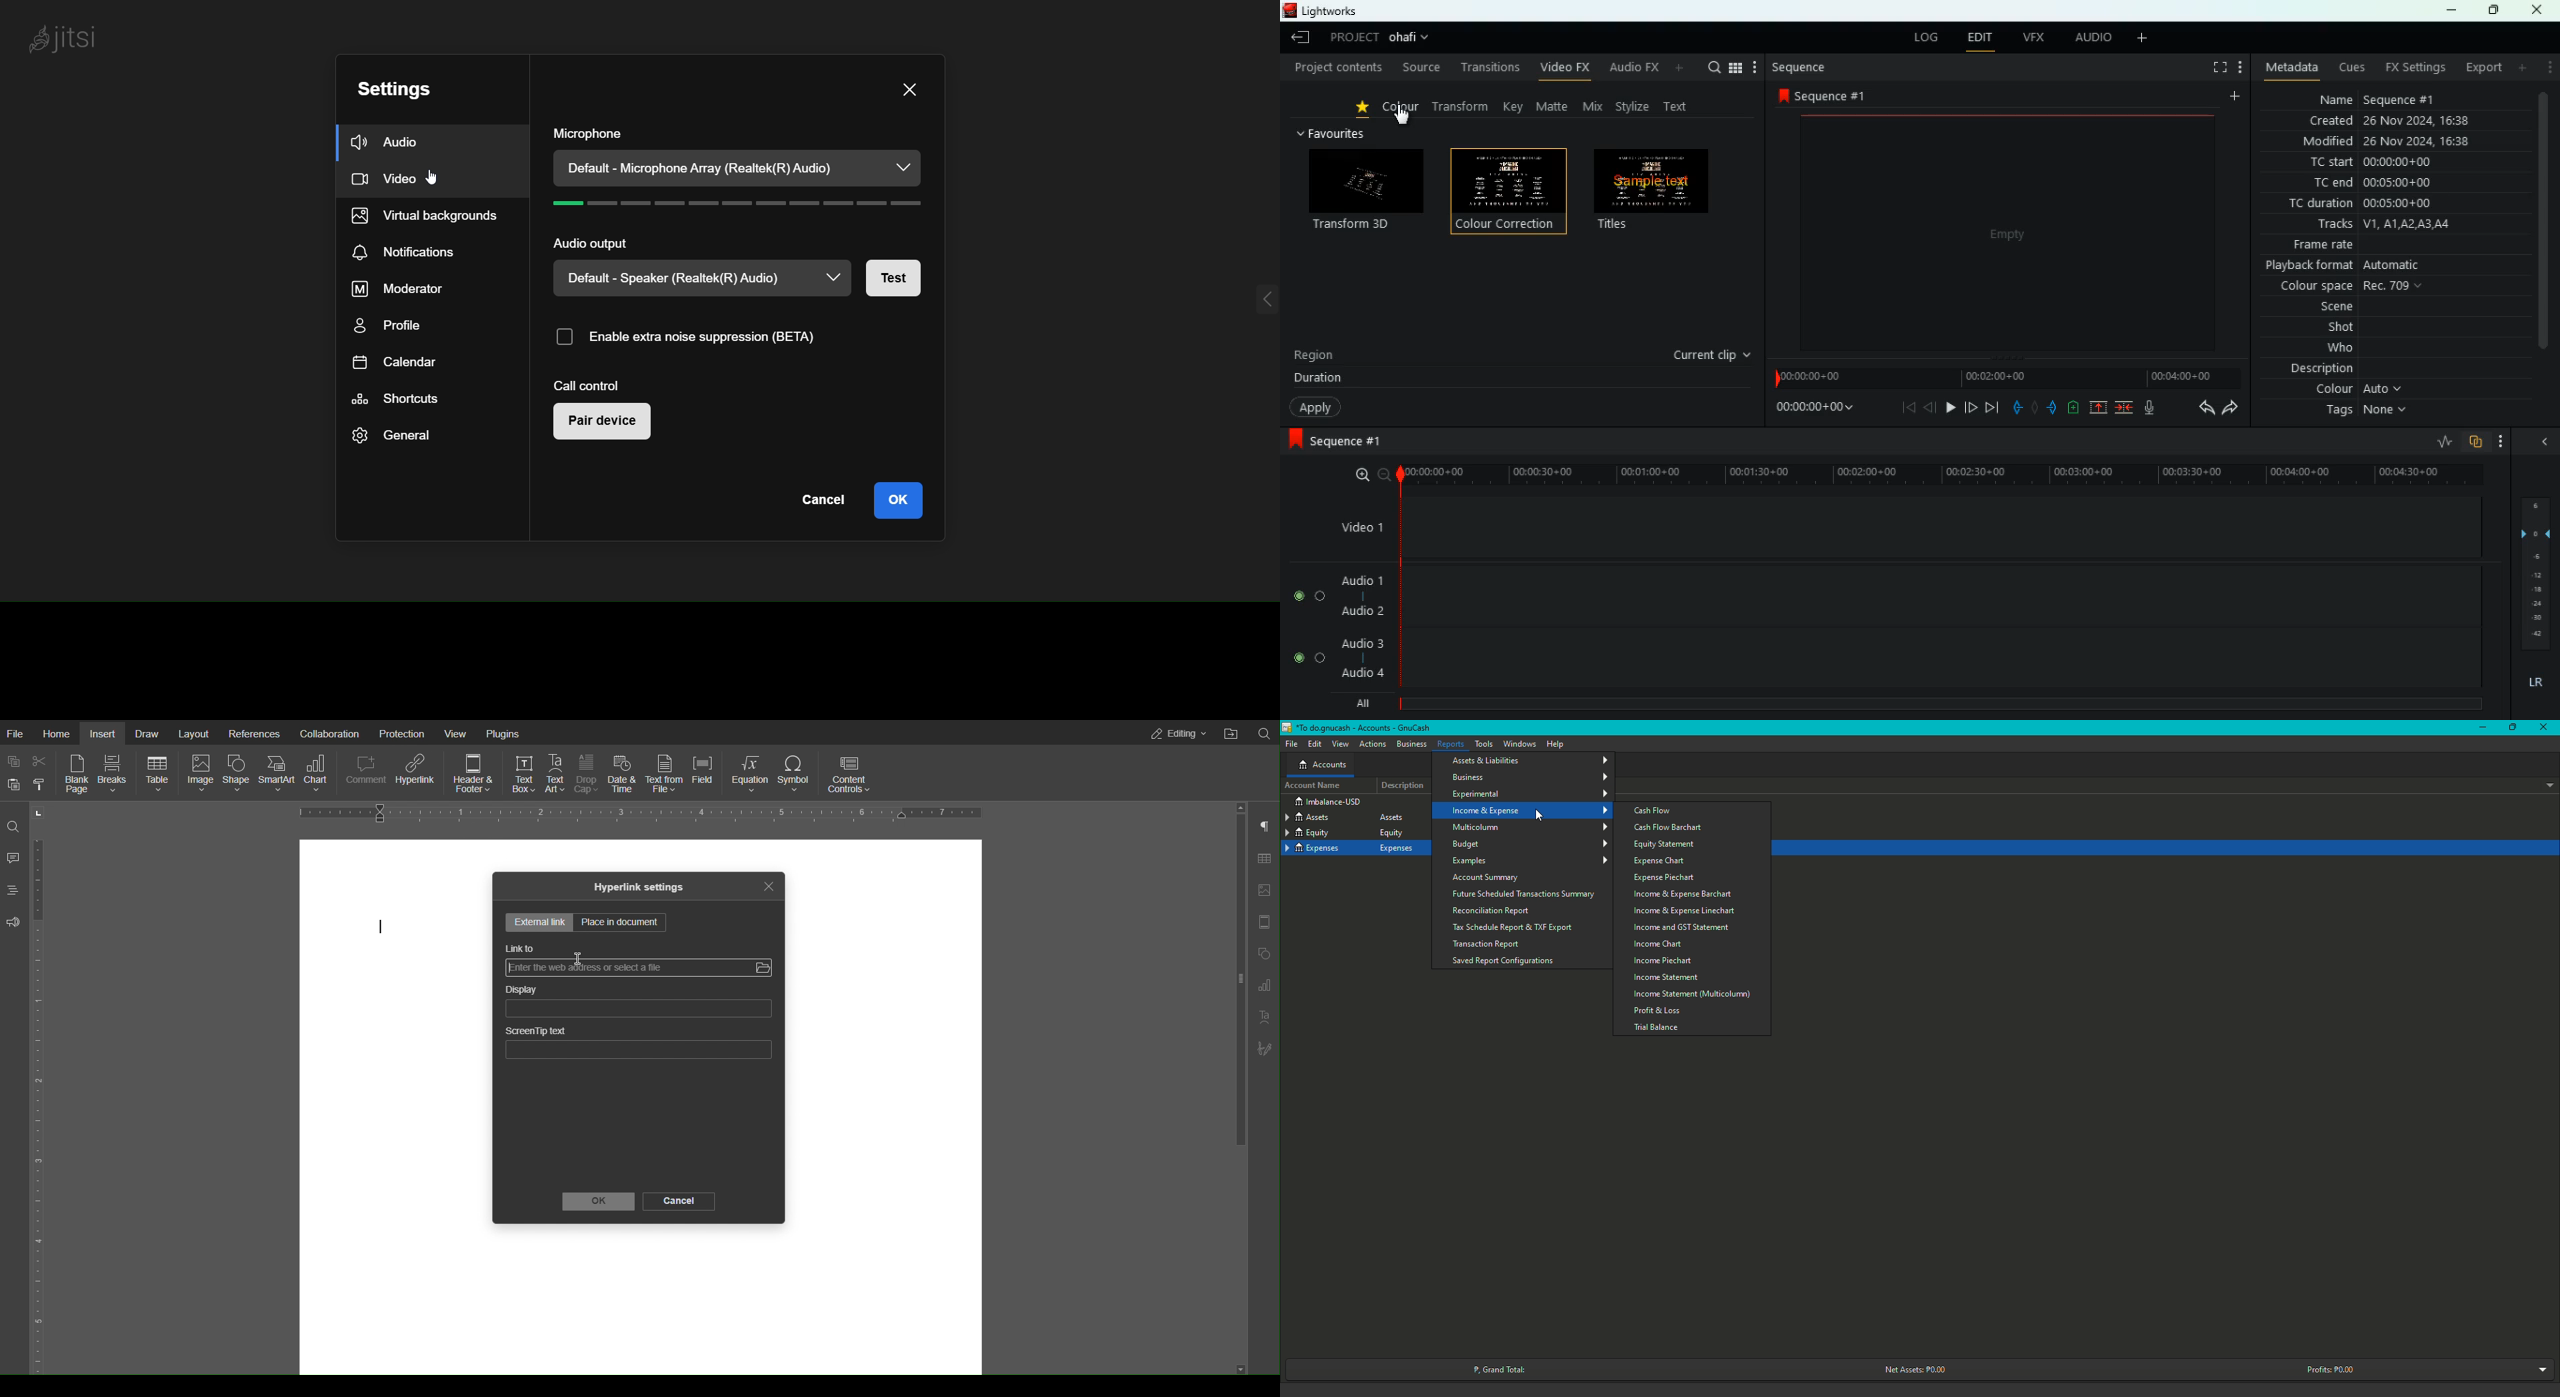  What do you see at coordinates (2399, 184) in the screenshot?
I see `tc end` at bounding box center [2399, 184].